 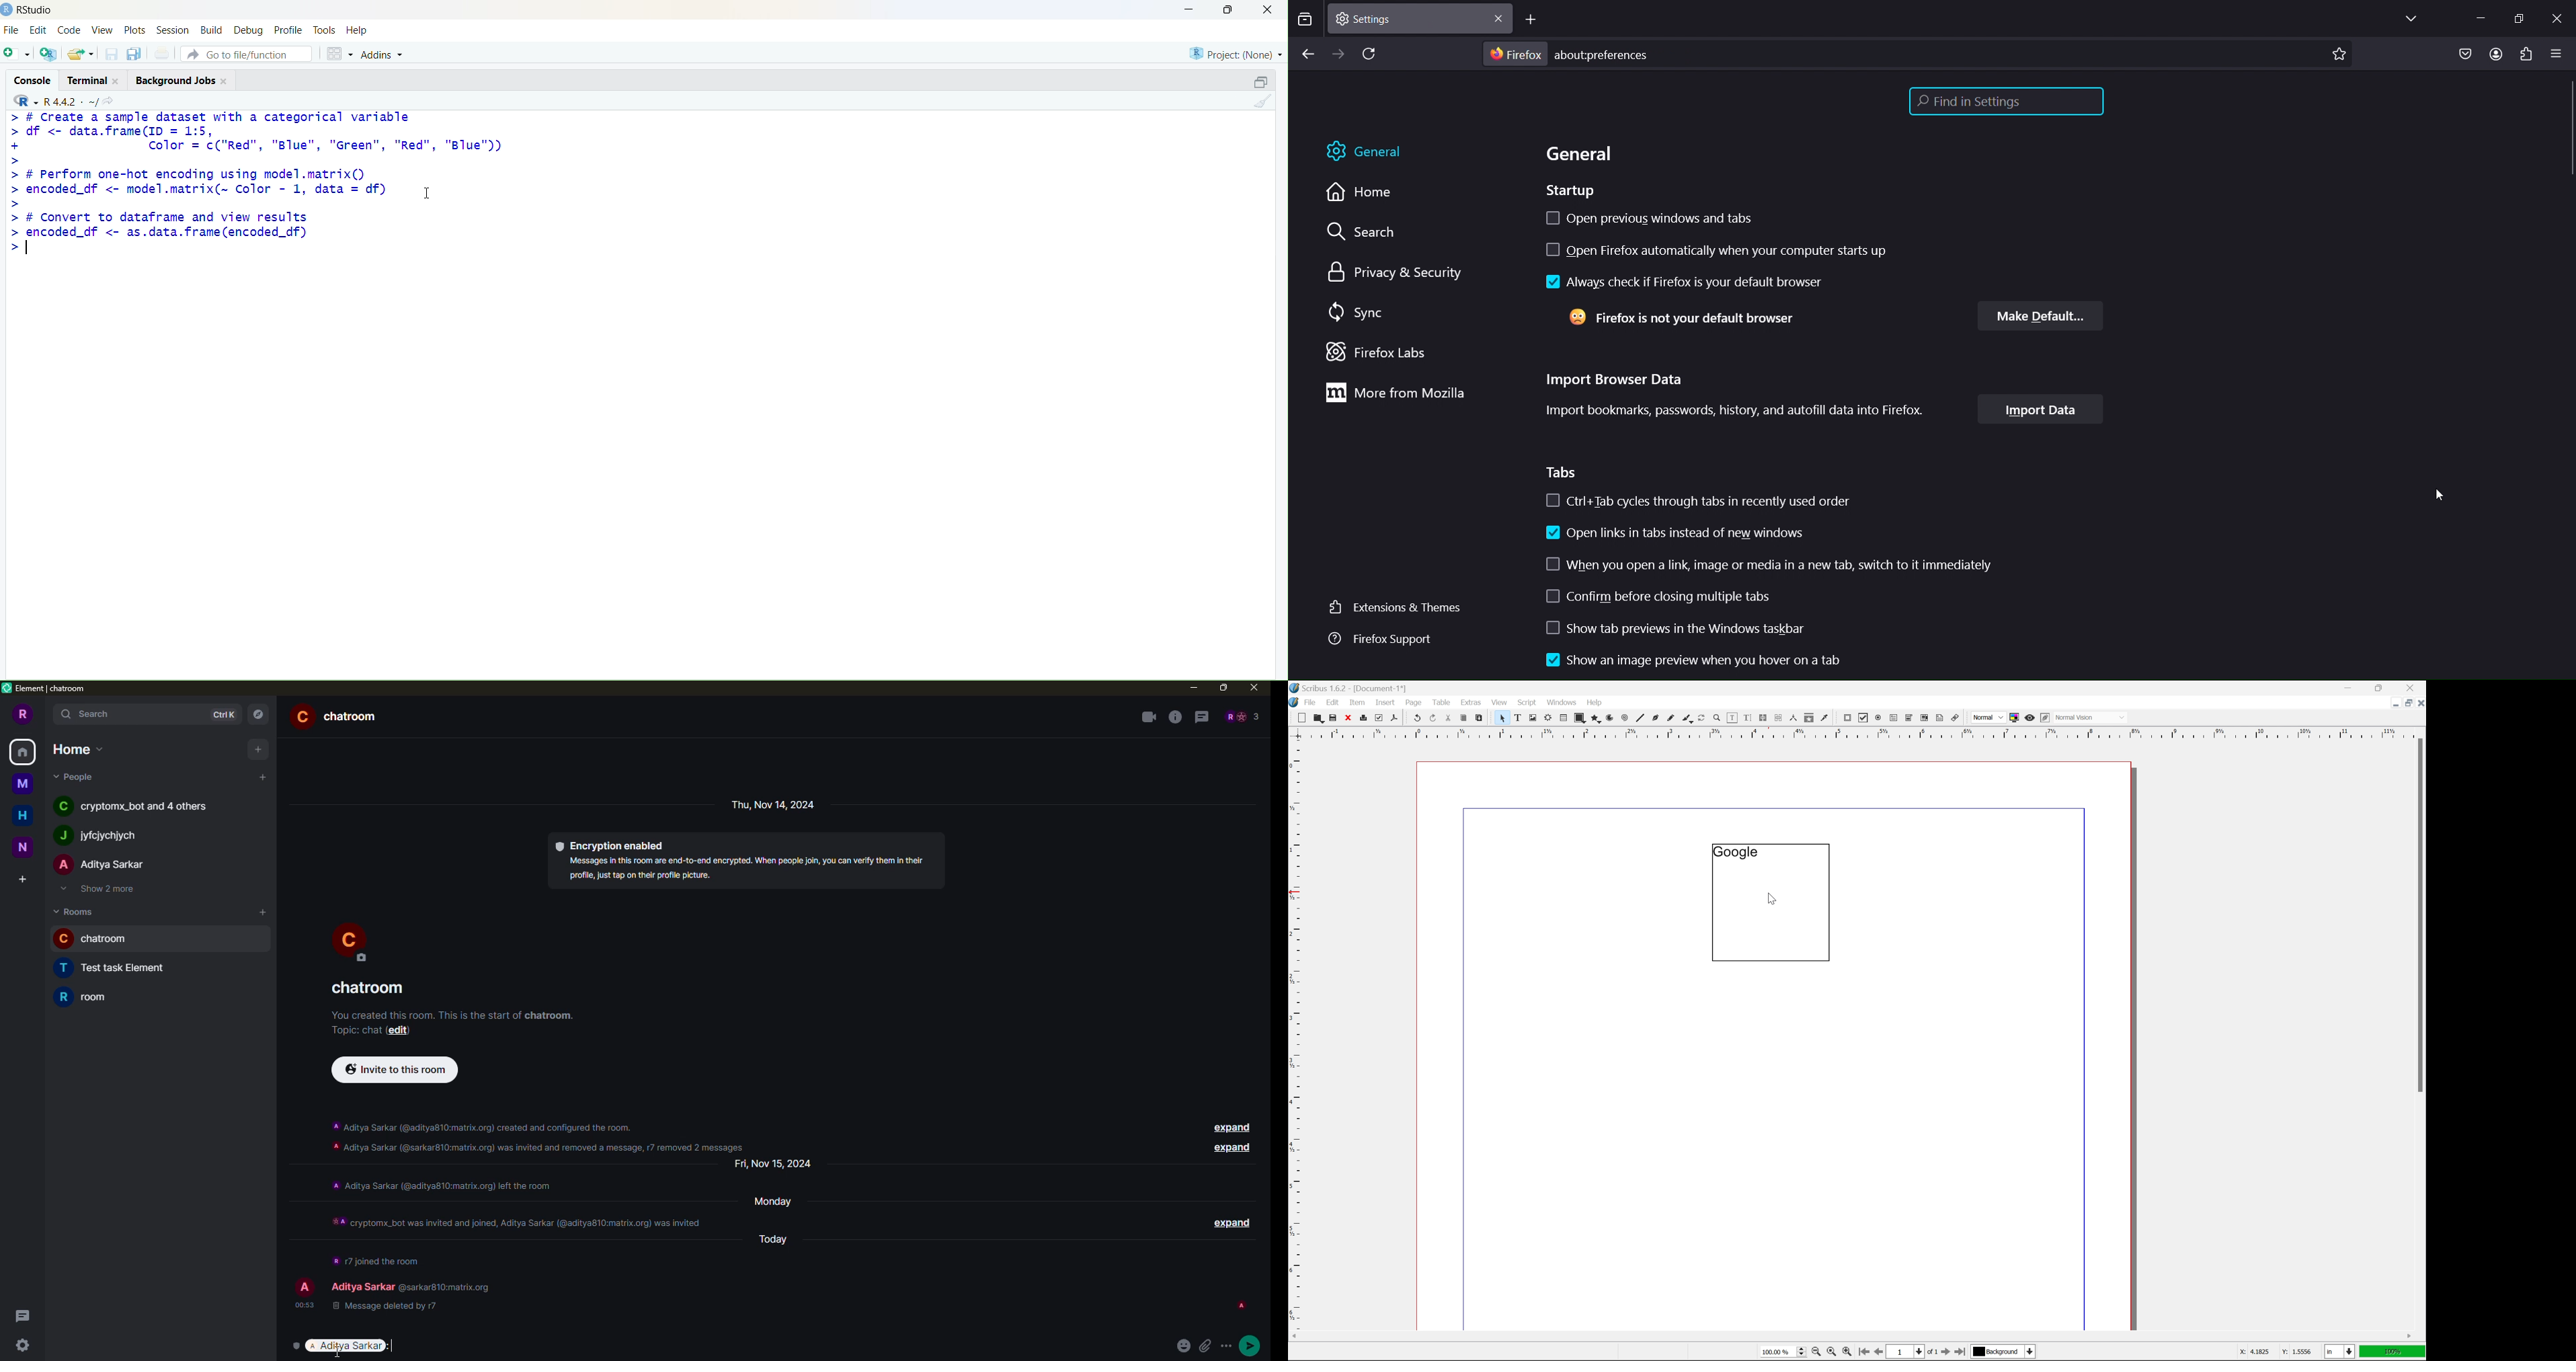 What do you see at coordinates (21, 781) in the screenshot?
I see `space` at bounding box center [21, 781].